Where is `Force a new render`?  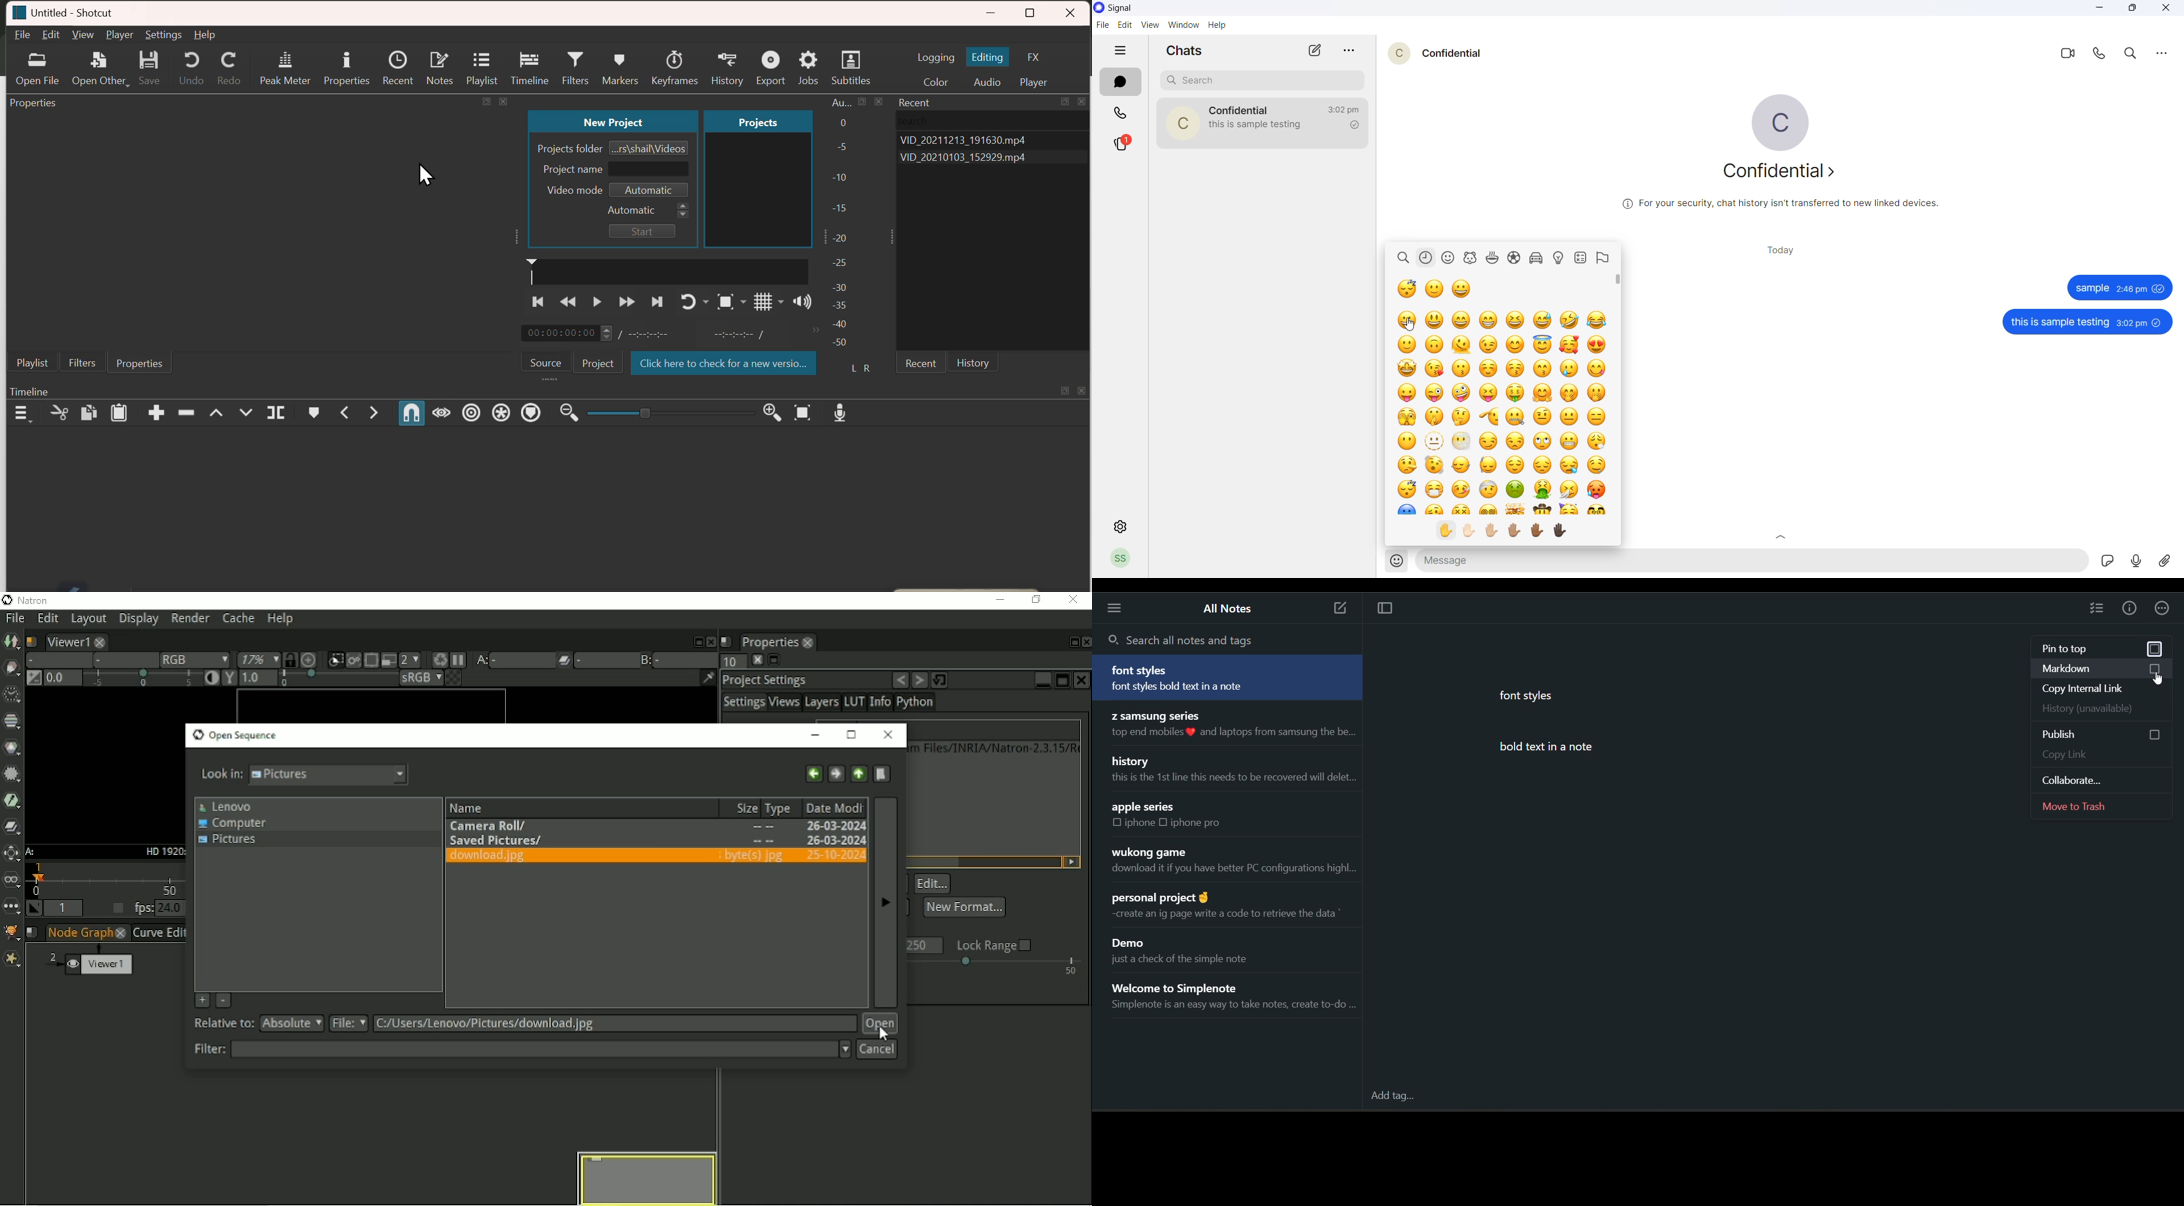
Force a new render is located at coordinates (439, 659).